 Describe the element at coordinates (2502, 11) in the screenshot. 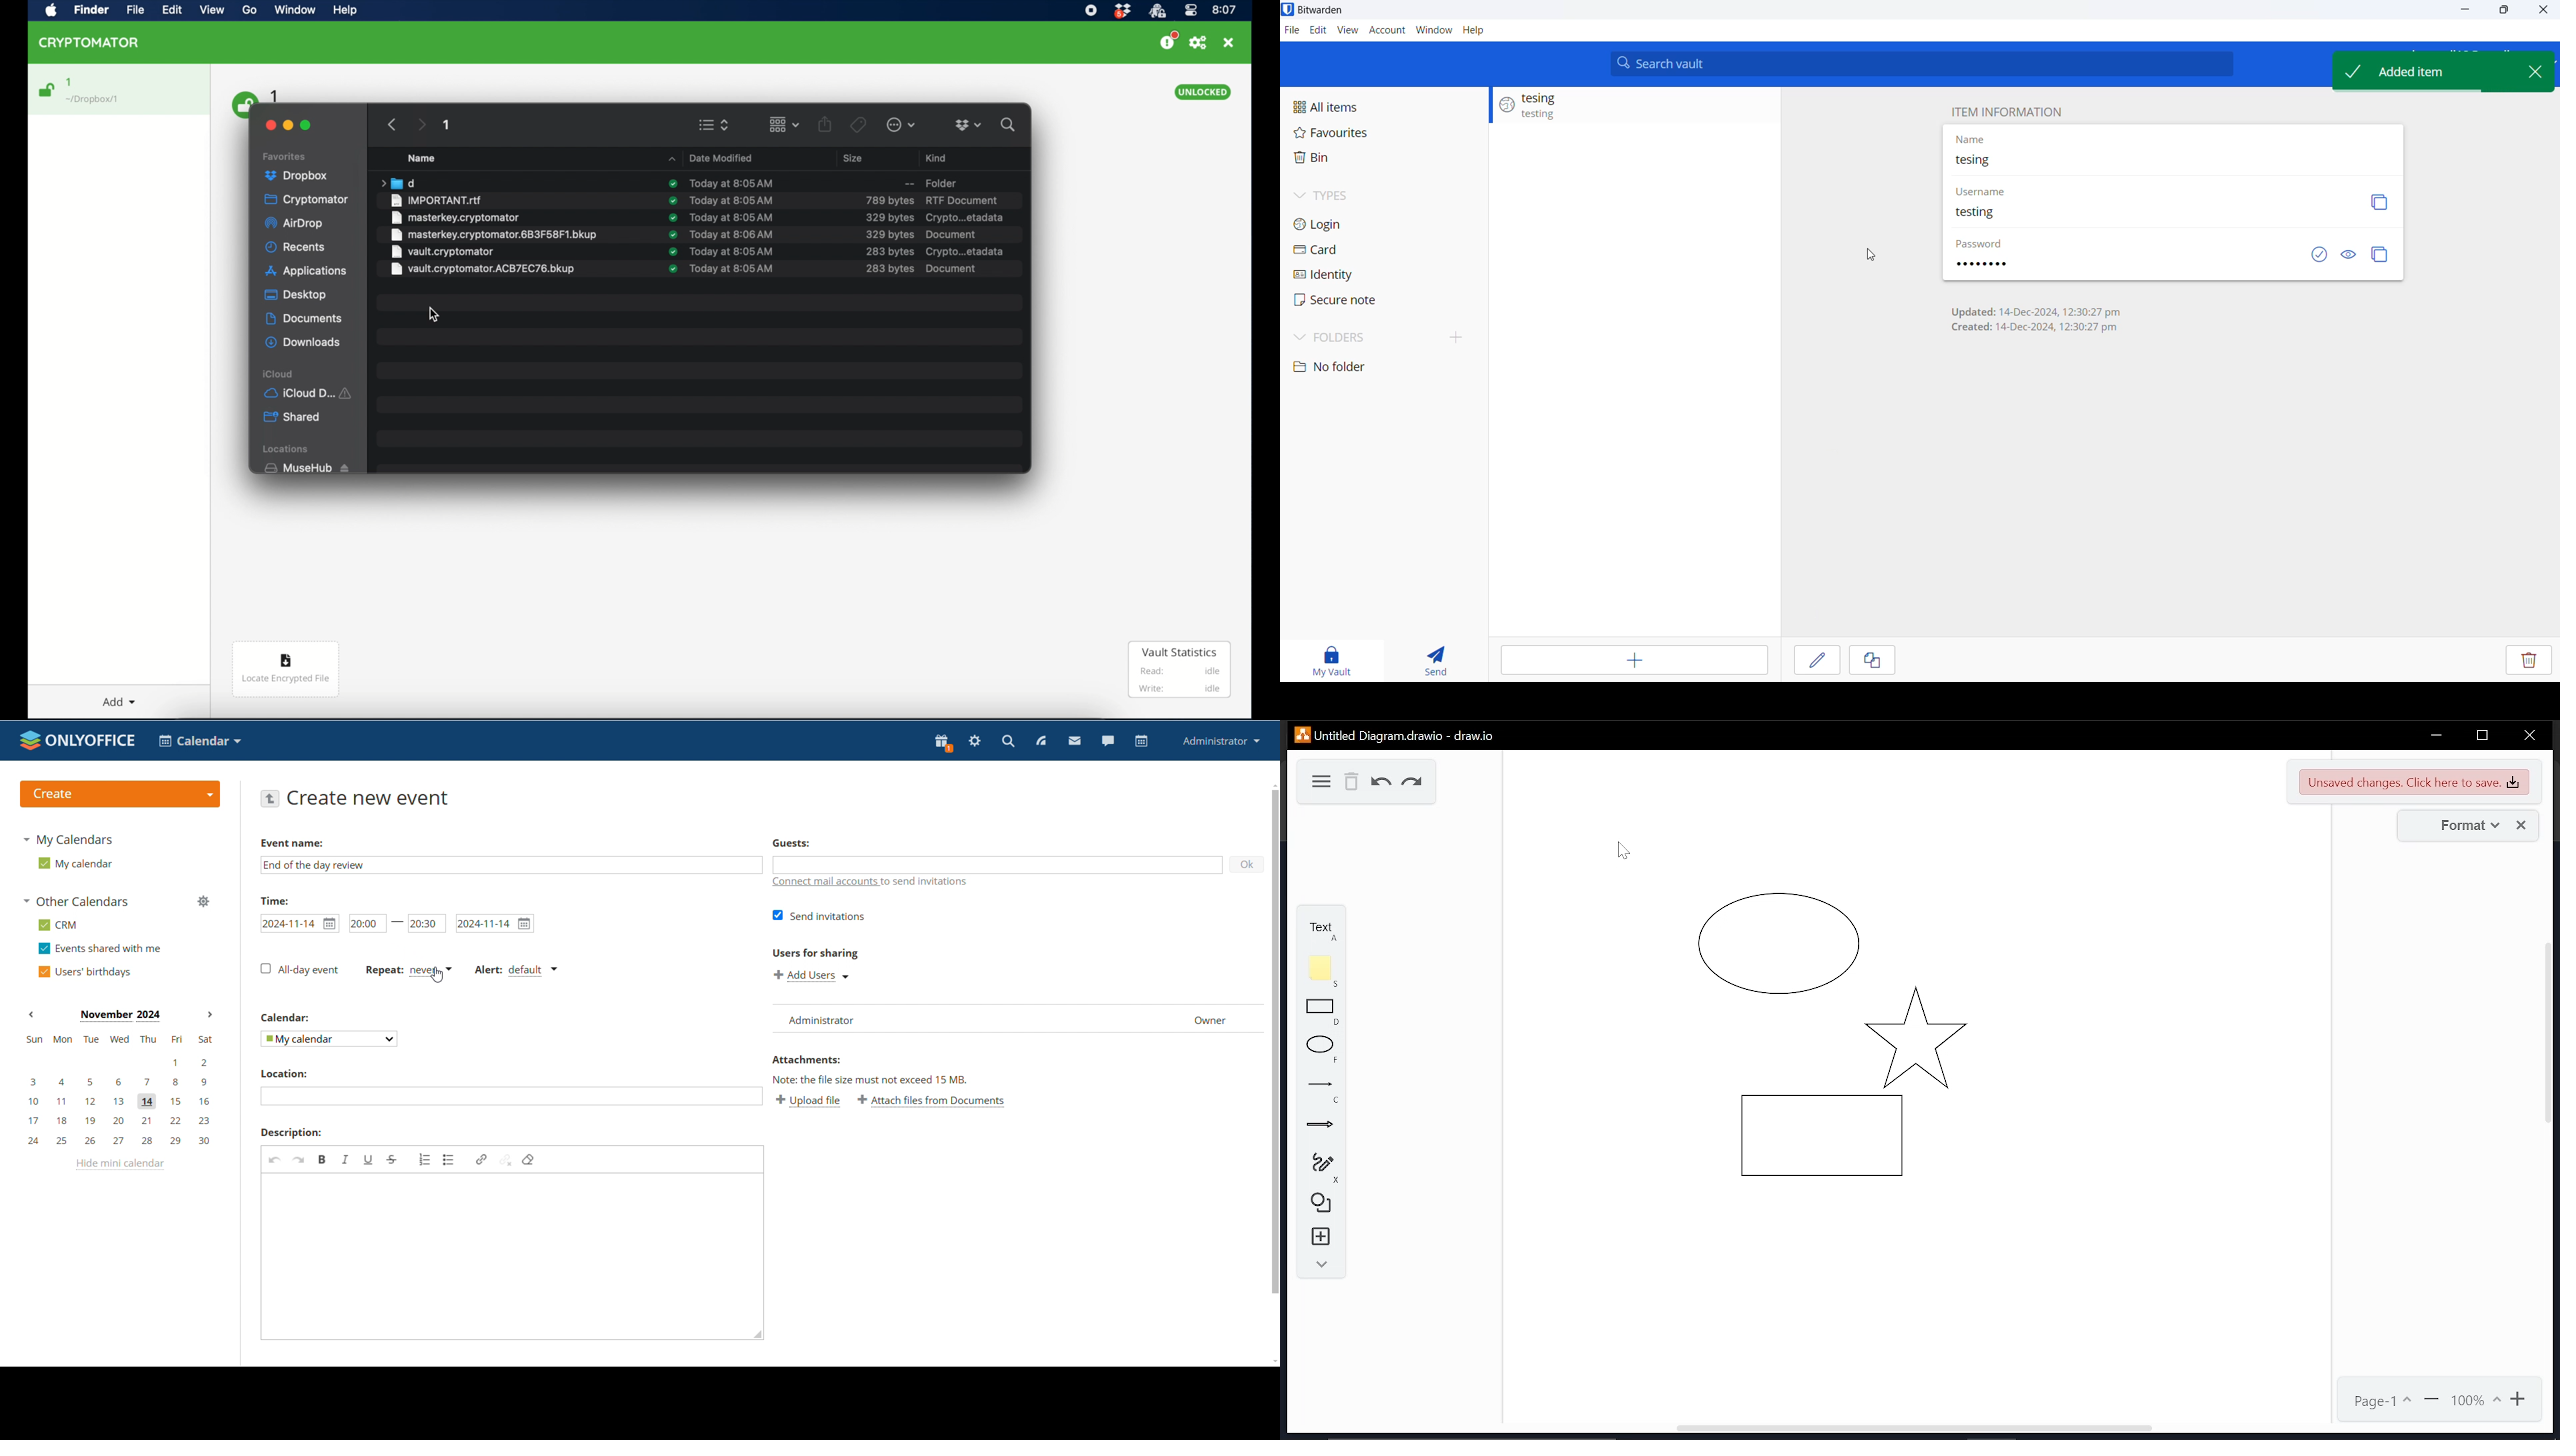

I see `maximize` at that location.